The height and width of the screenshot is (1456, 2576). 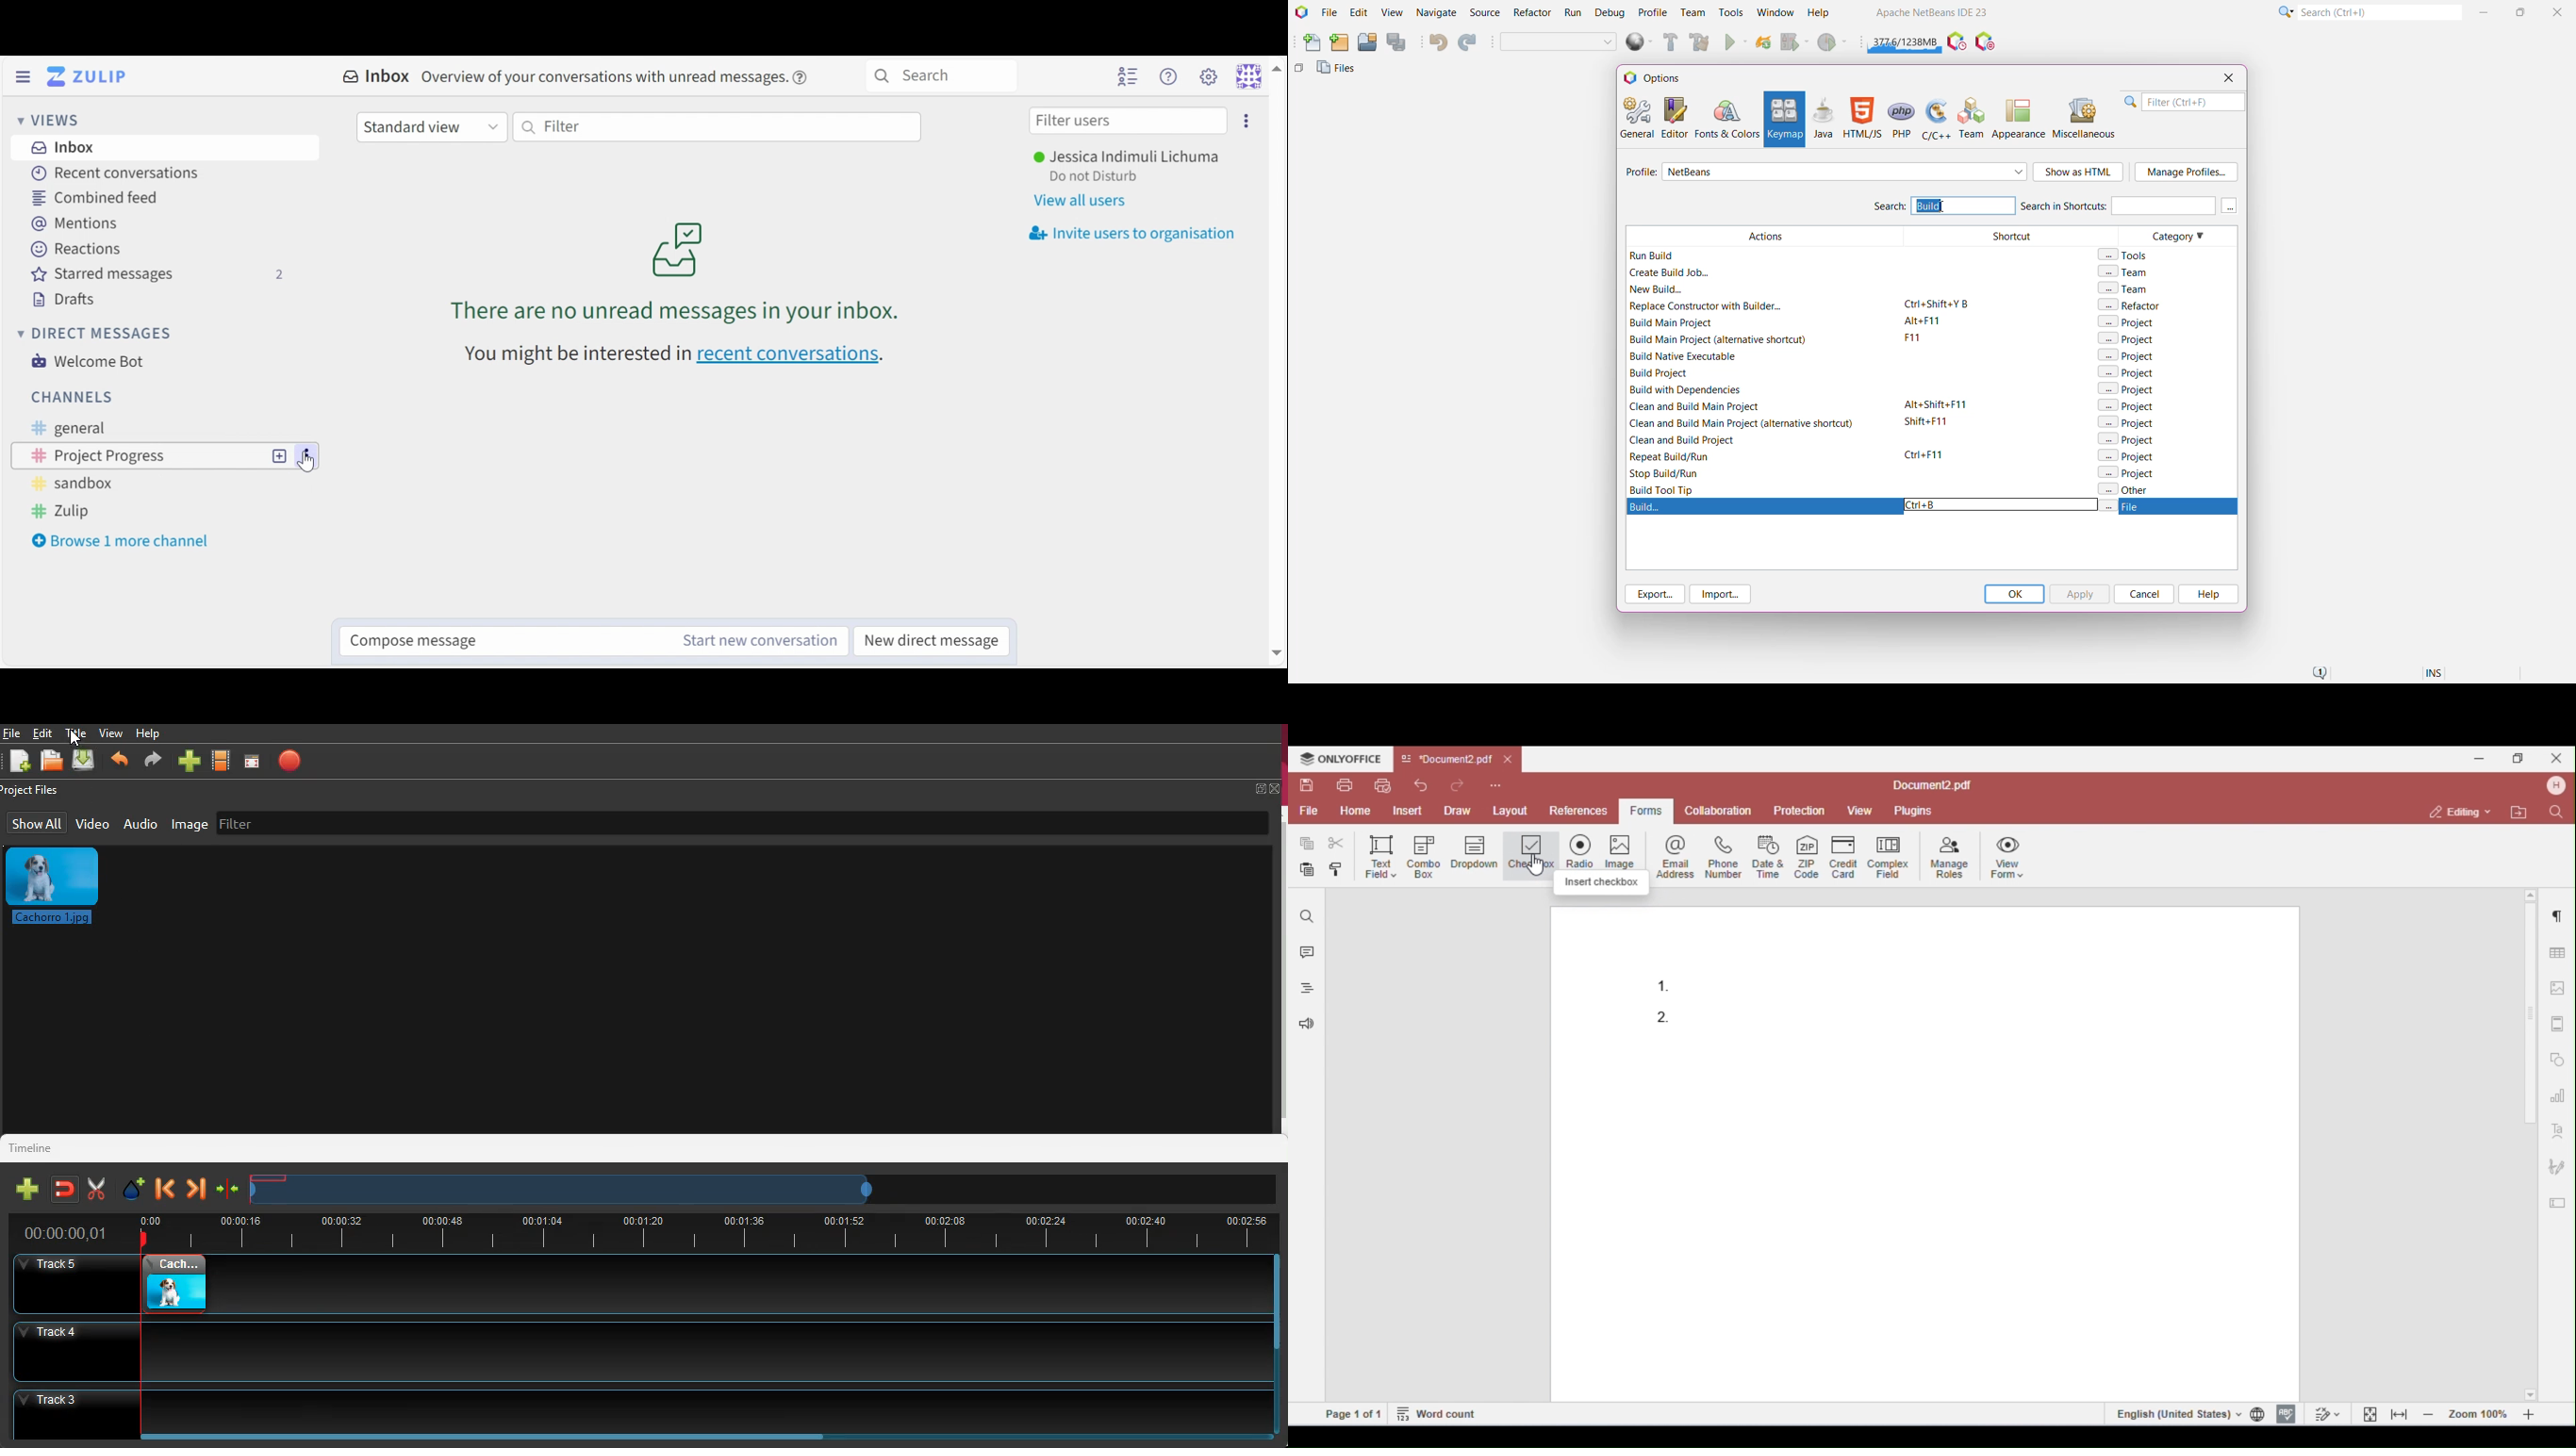 What do you see at coordinates (1169, 76) in the screenshot?
I see `Help menu` at bounding box center [1169, 76].